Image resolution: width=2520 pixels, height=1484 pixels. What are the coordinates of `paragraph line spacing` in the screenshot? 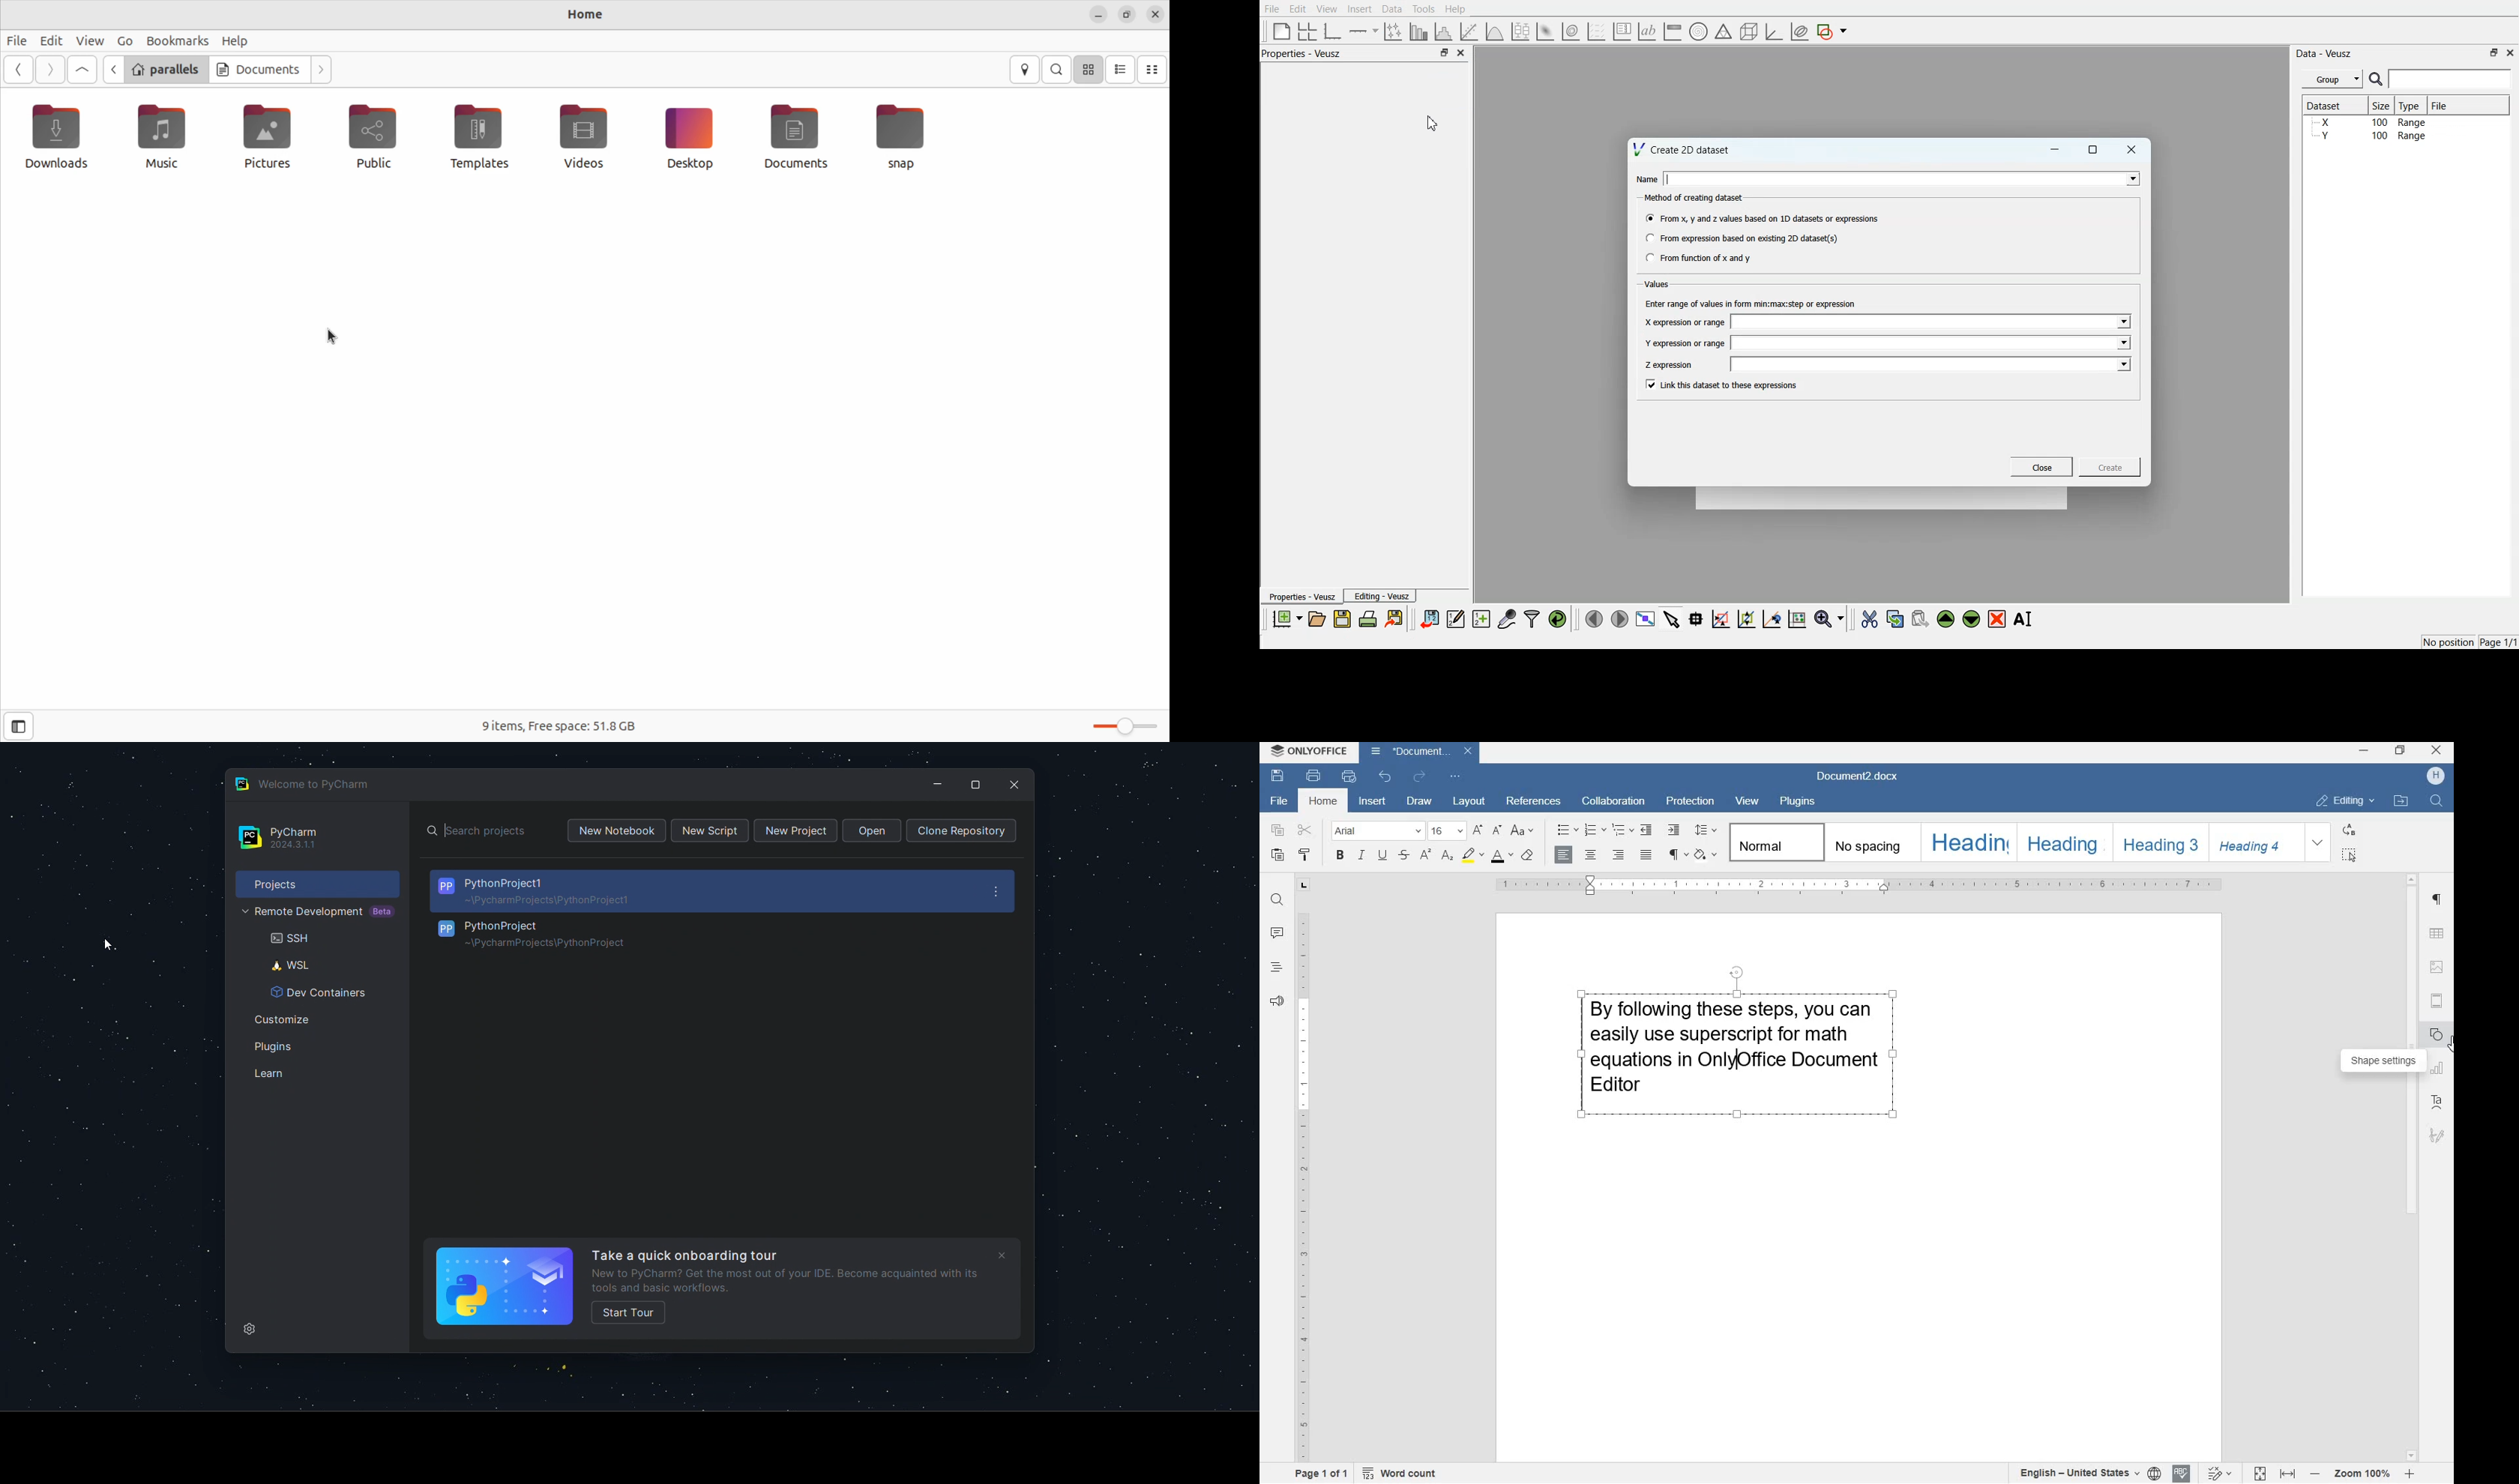 It's located at (1707, 829).